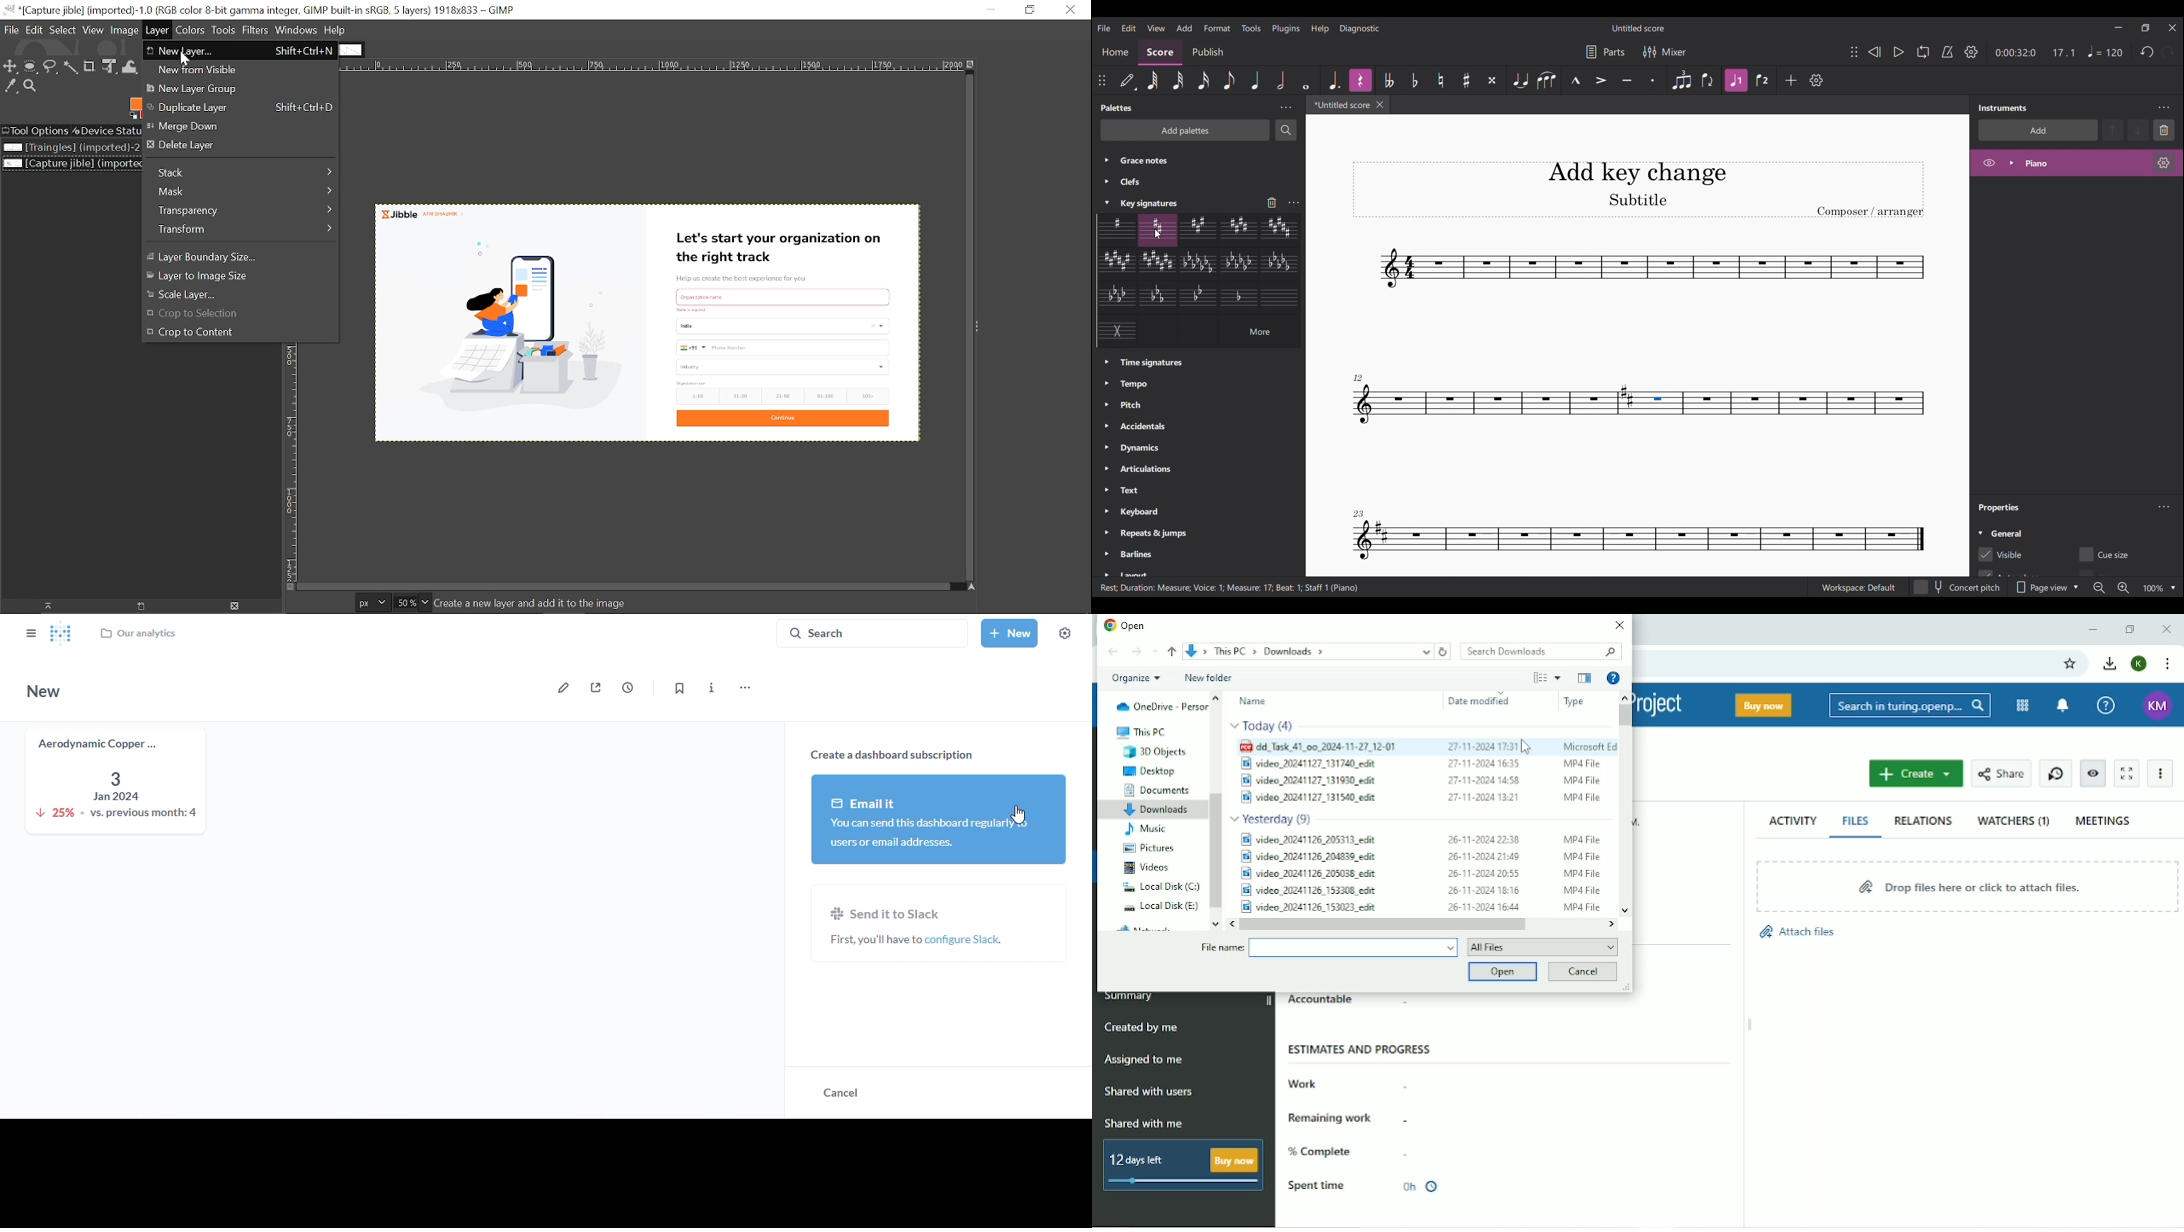 The height and width of the screenshot is (1232, 2184). What do you see at coordinates (1285, 28) in the screenshot?
I see `Plugins menu` at bounding box center [1285, 28].